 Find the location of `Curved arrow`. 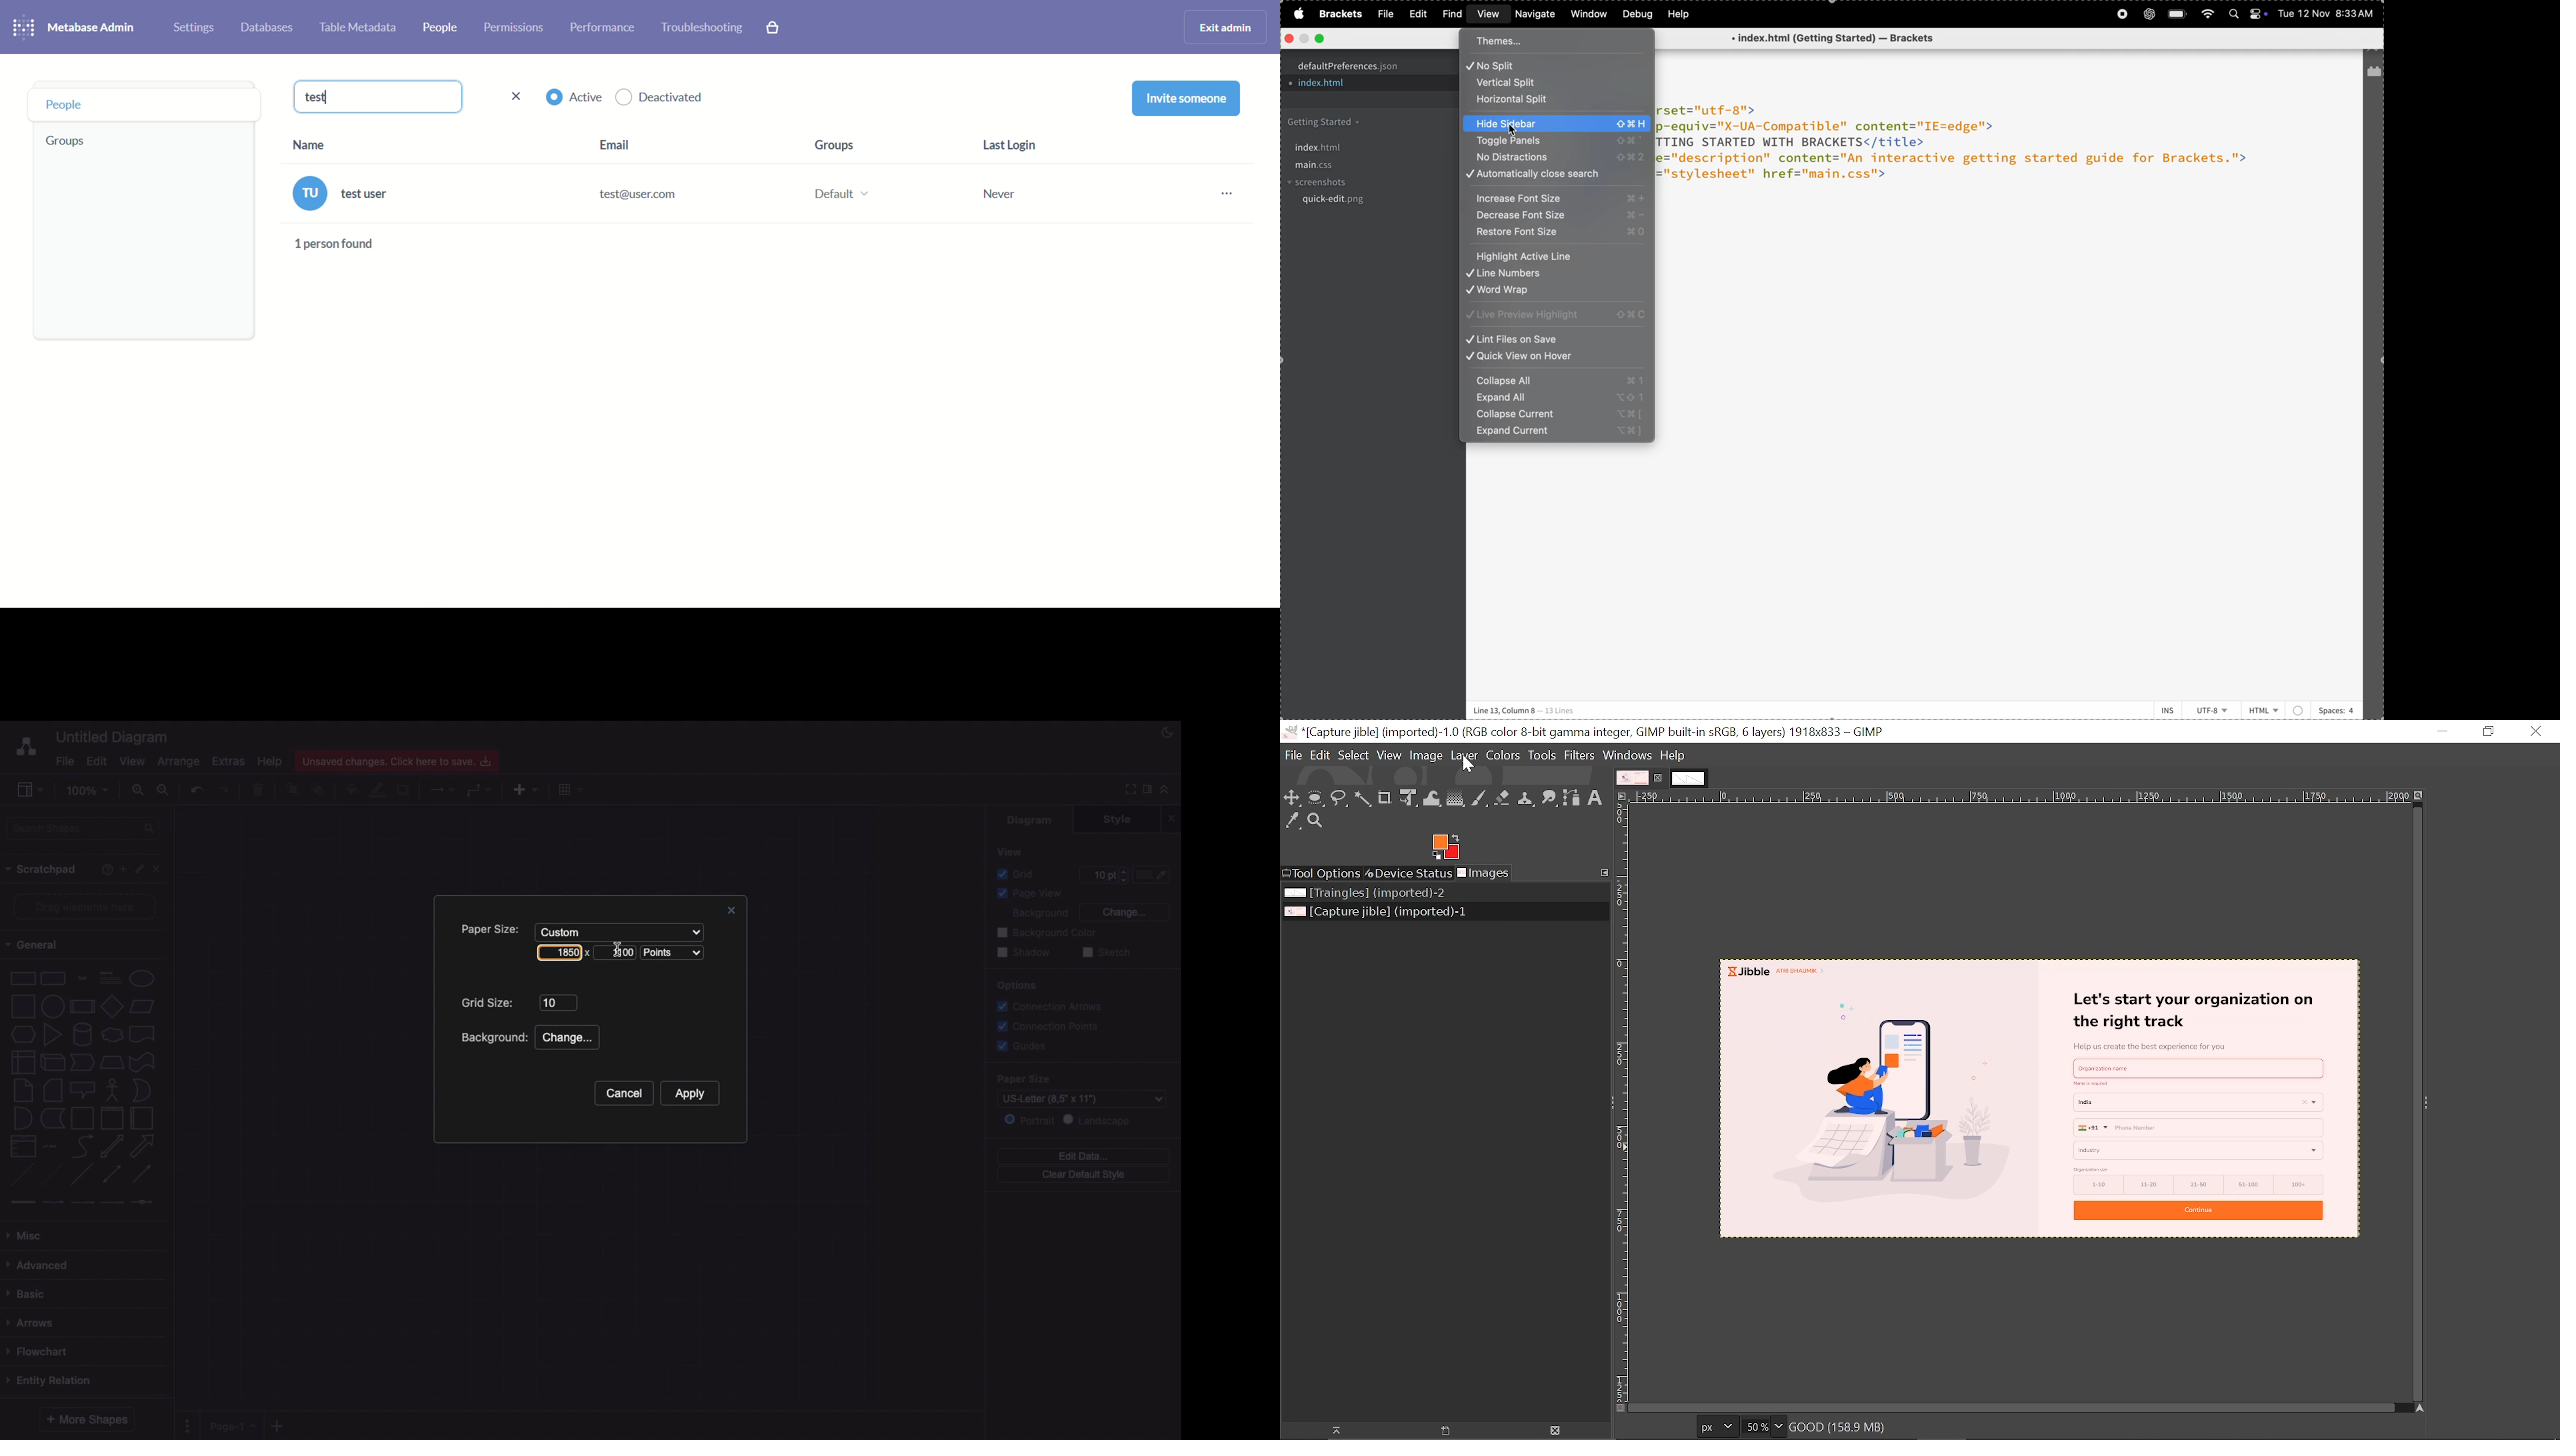

Curved arrow is located at coordinates (82, 1145).